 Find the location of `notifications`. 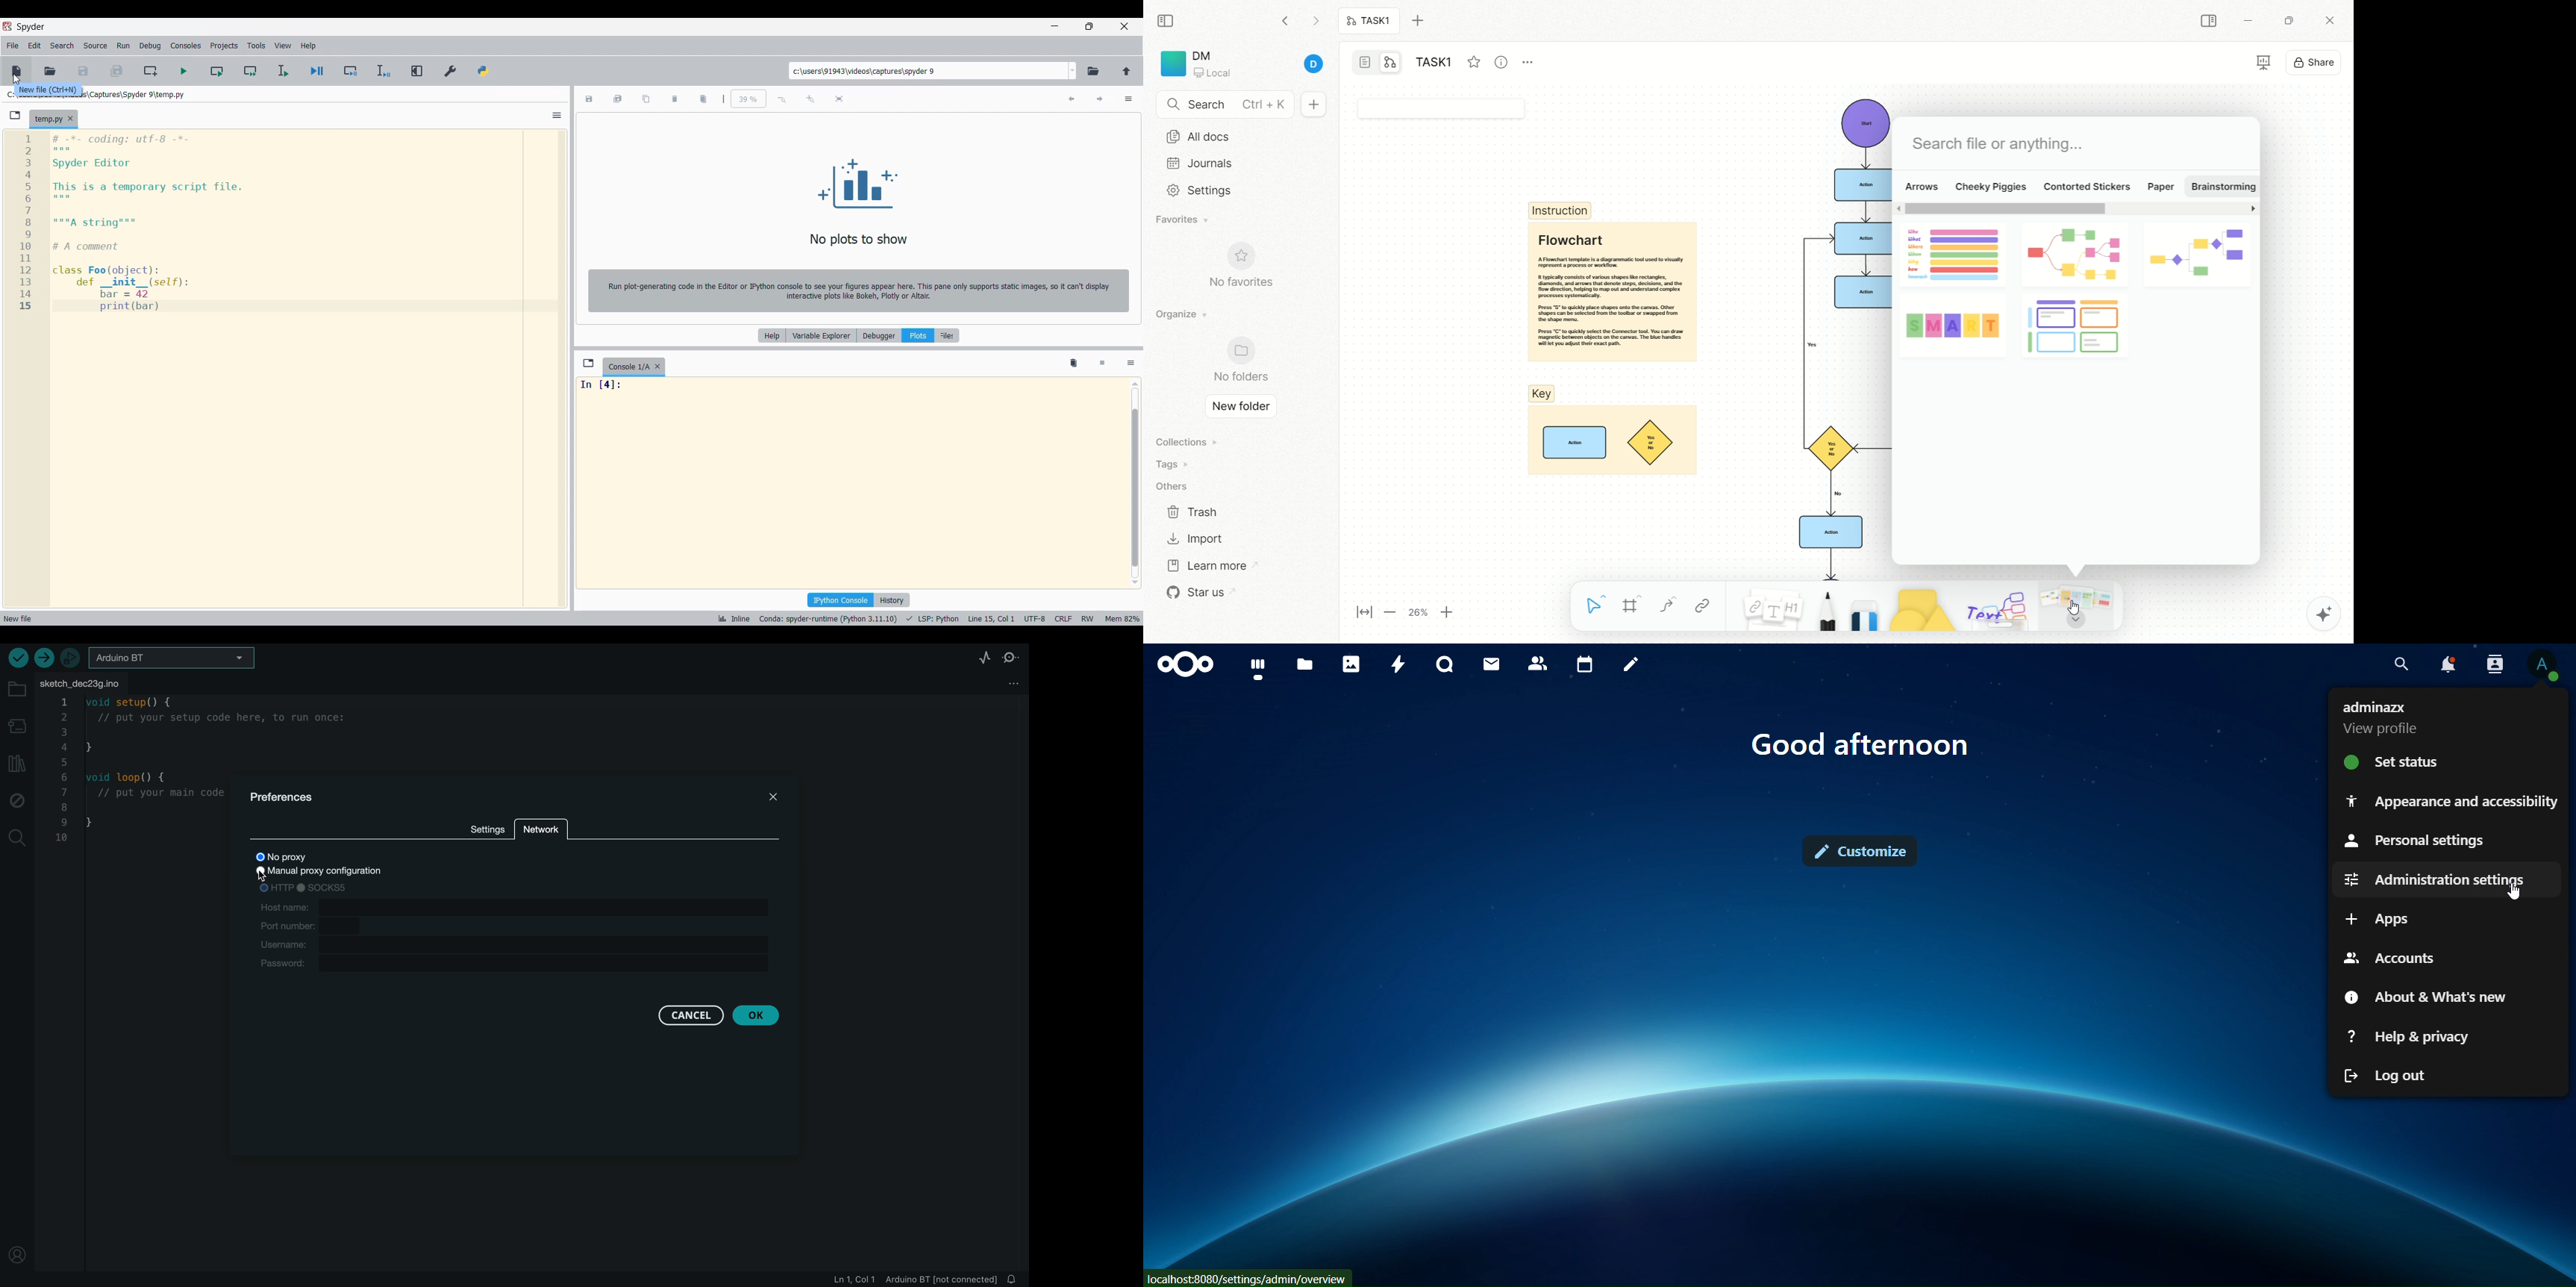

notifications is located at coordinates (2446, 664).